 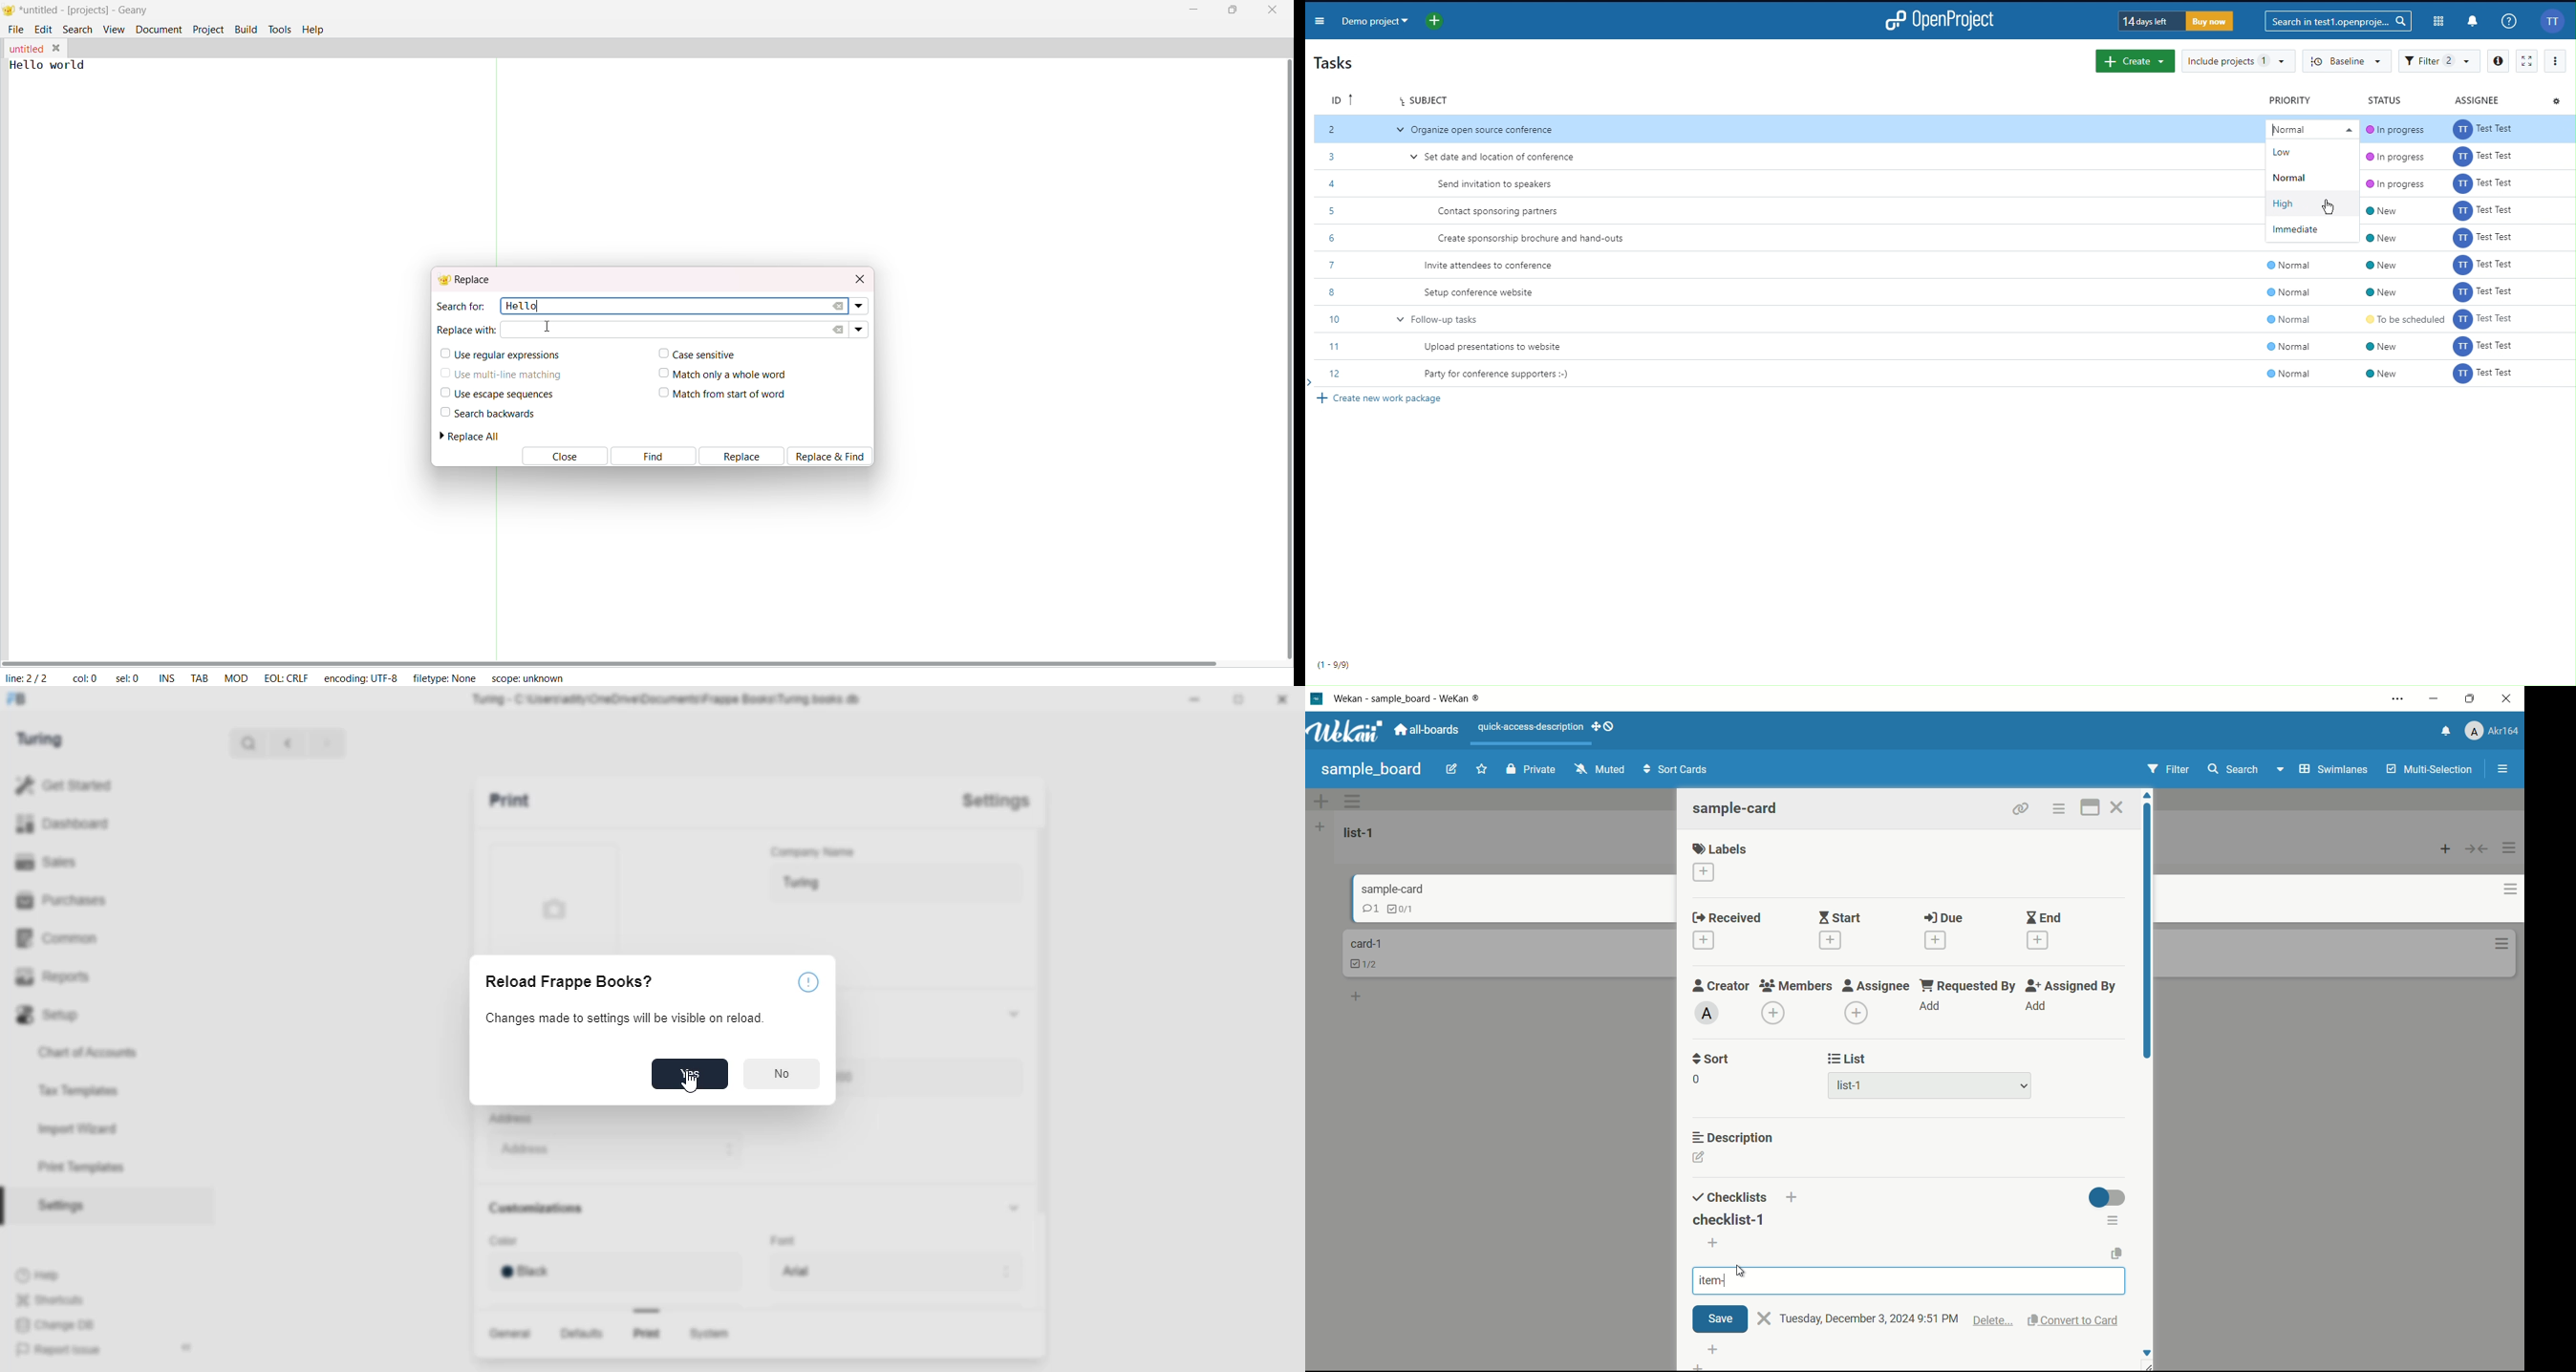 What do you see at coordinates (691, 1074) in the screenshot?
I see `yes` at bounding box center [691, 1074].